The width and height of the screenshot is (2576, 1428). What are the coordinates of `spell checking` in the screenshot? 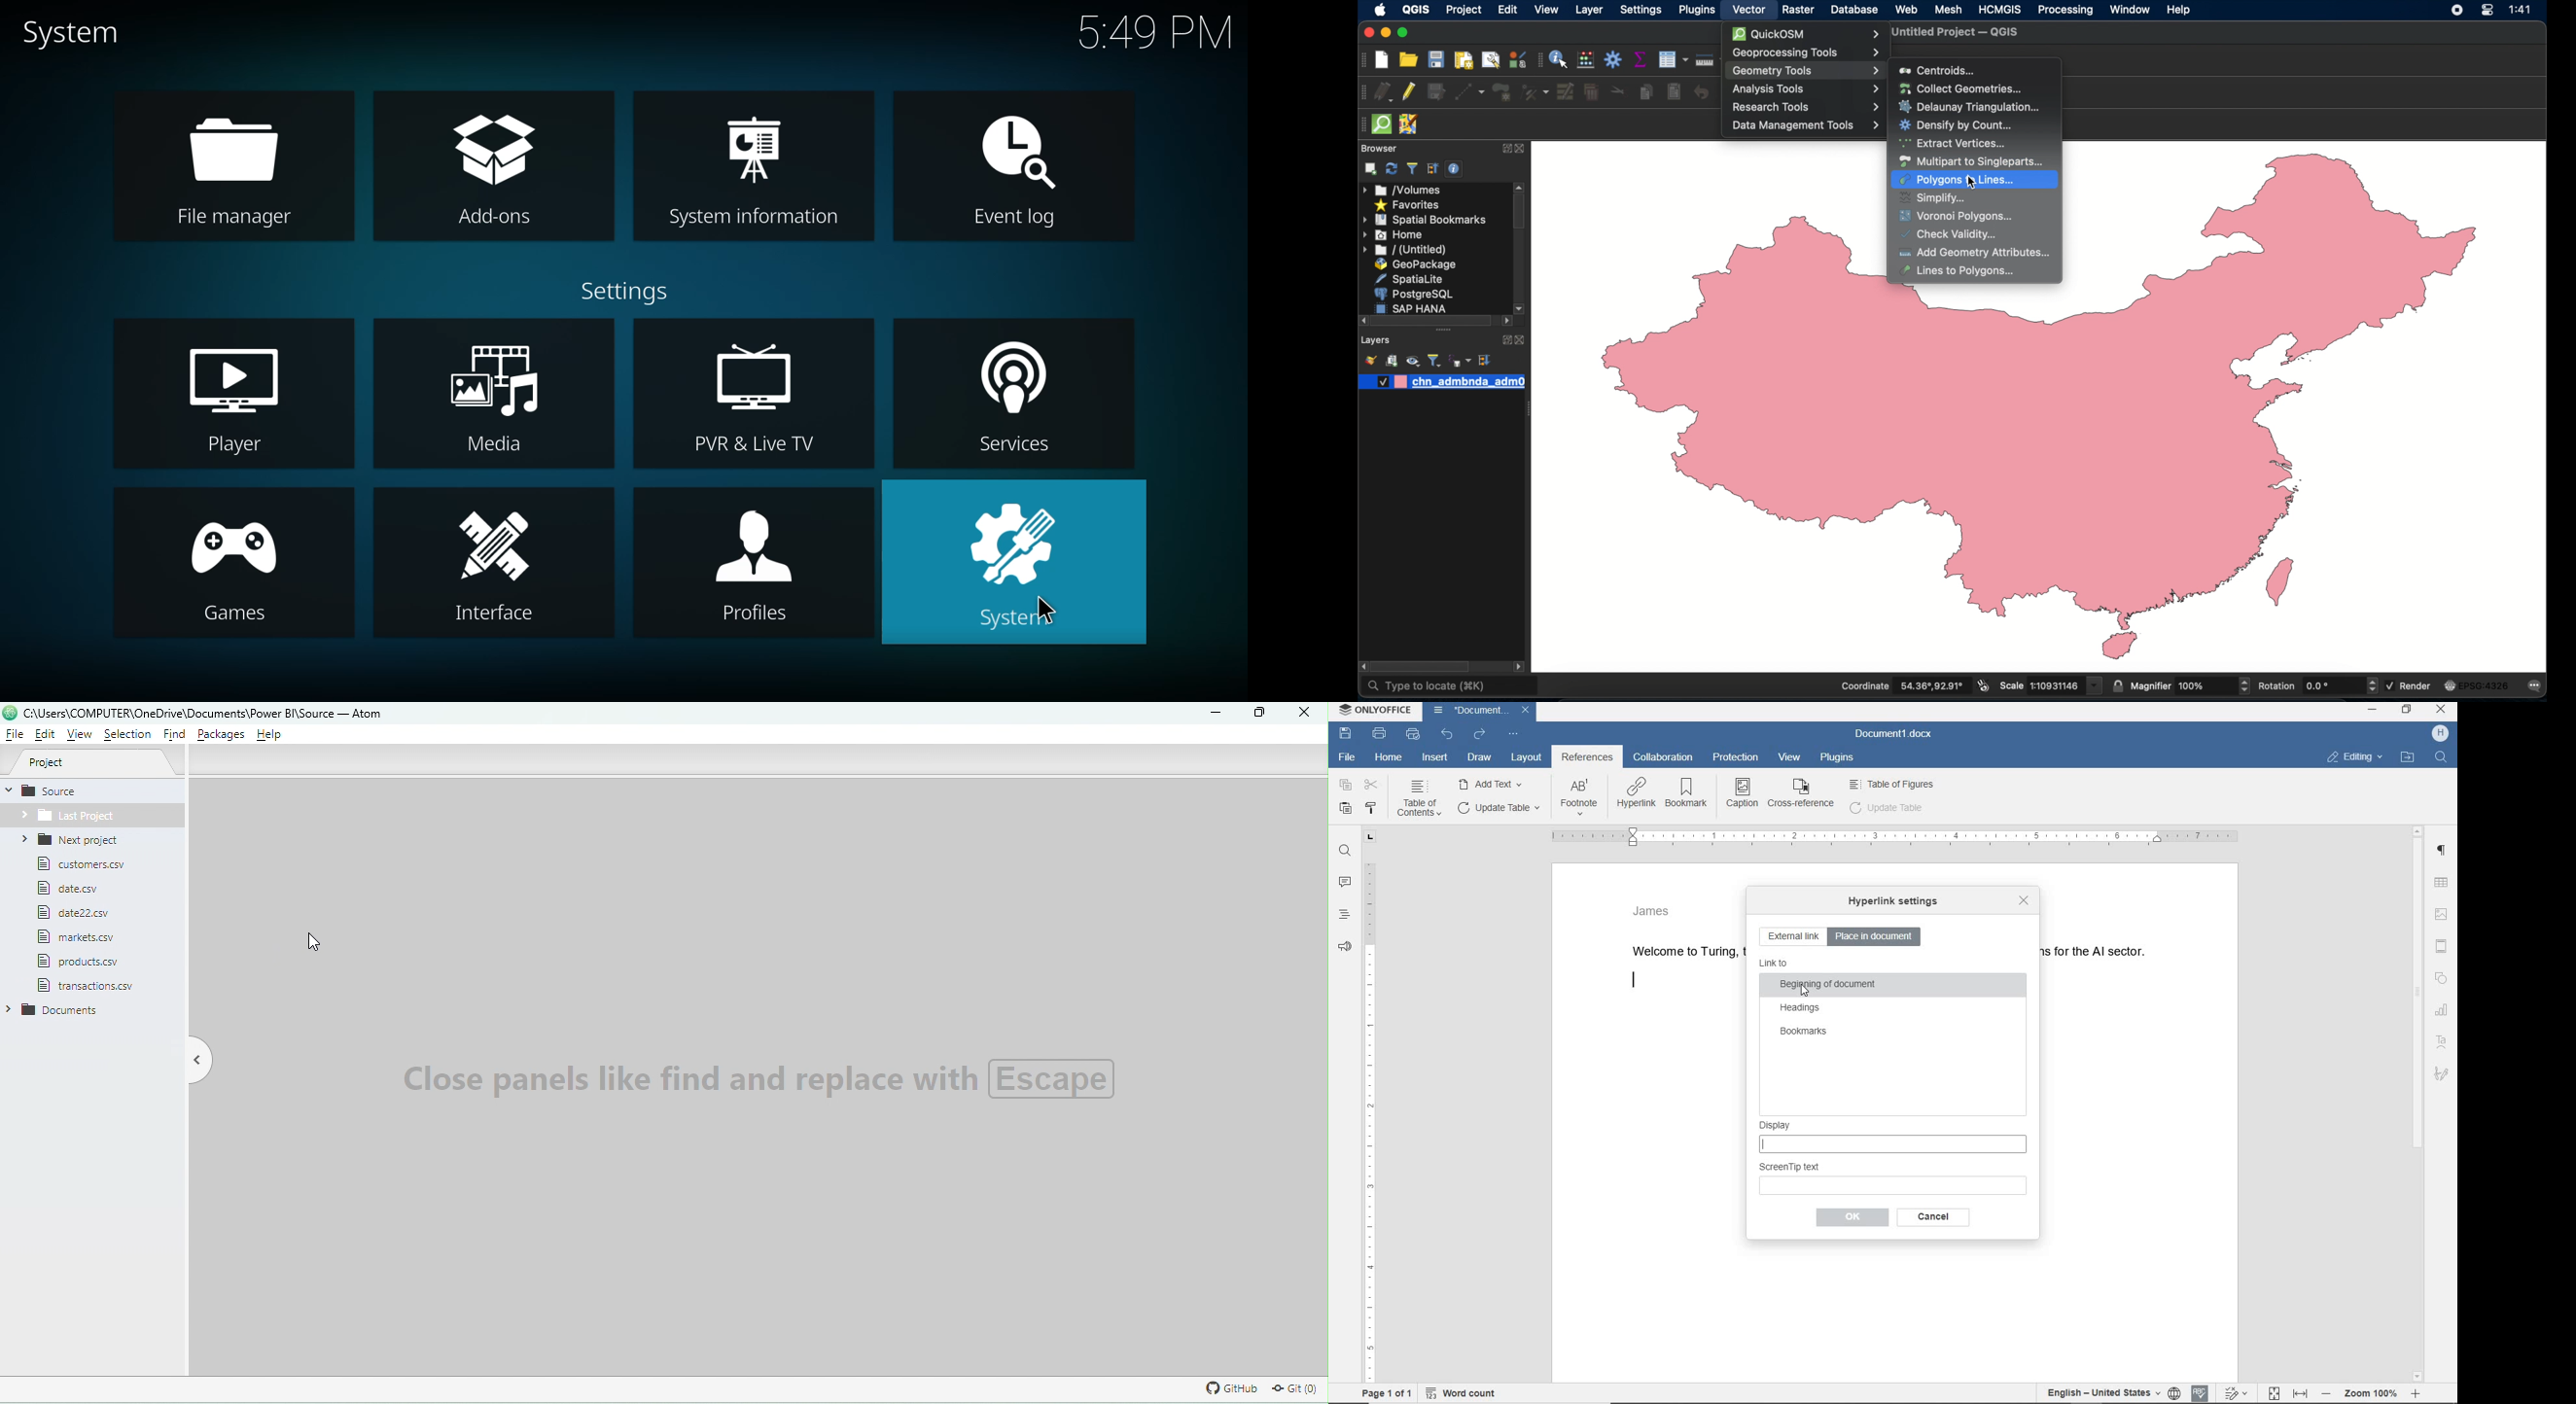 It's located at (2201, 1393).